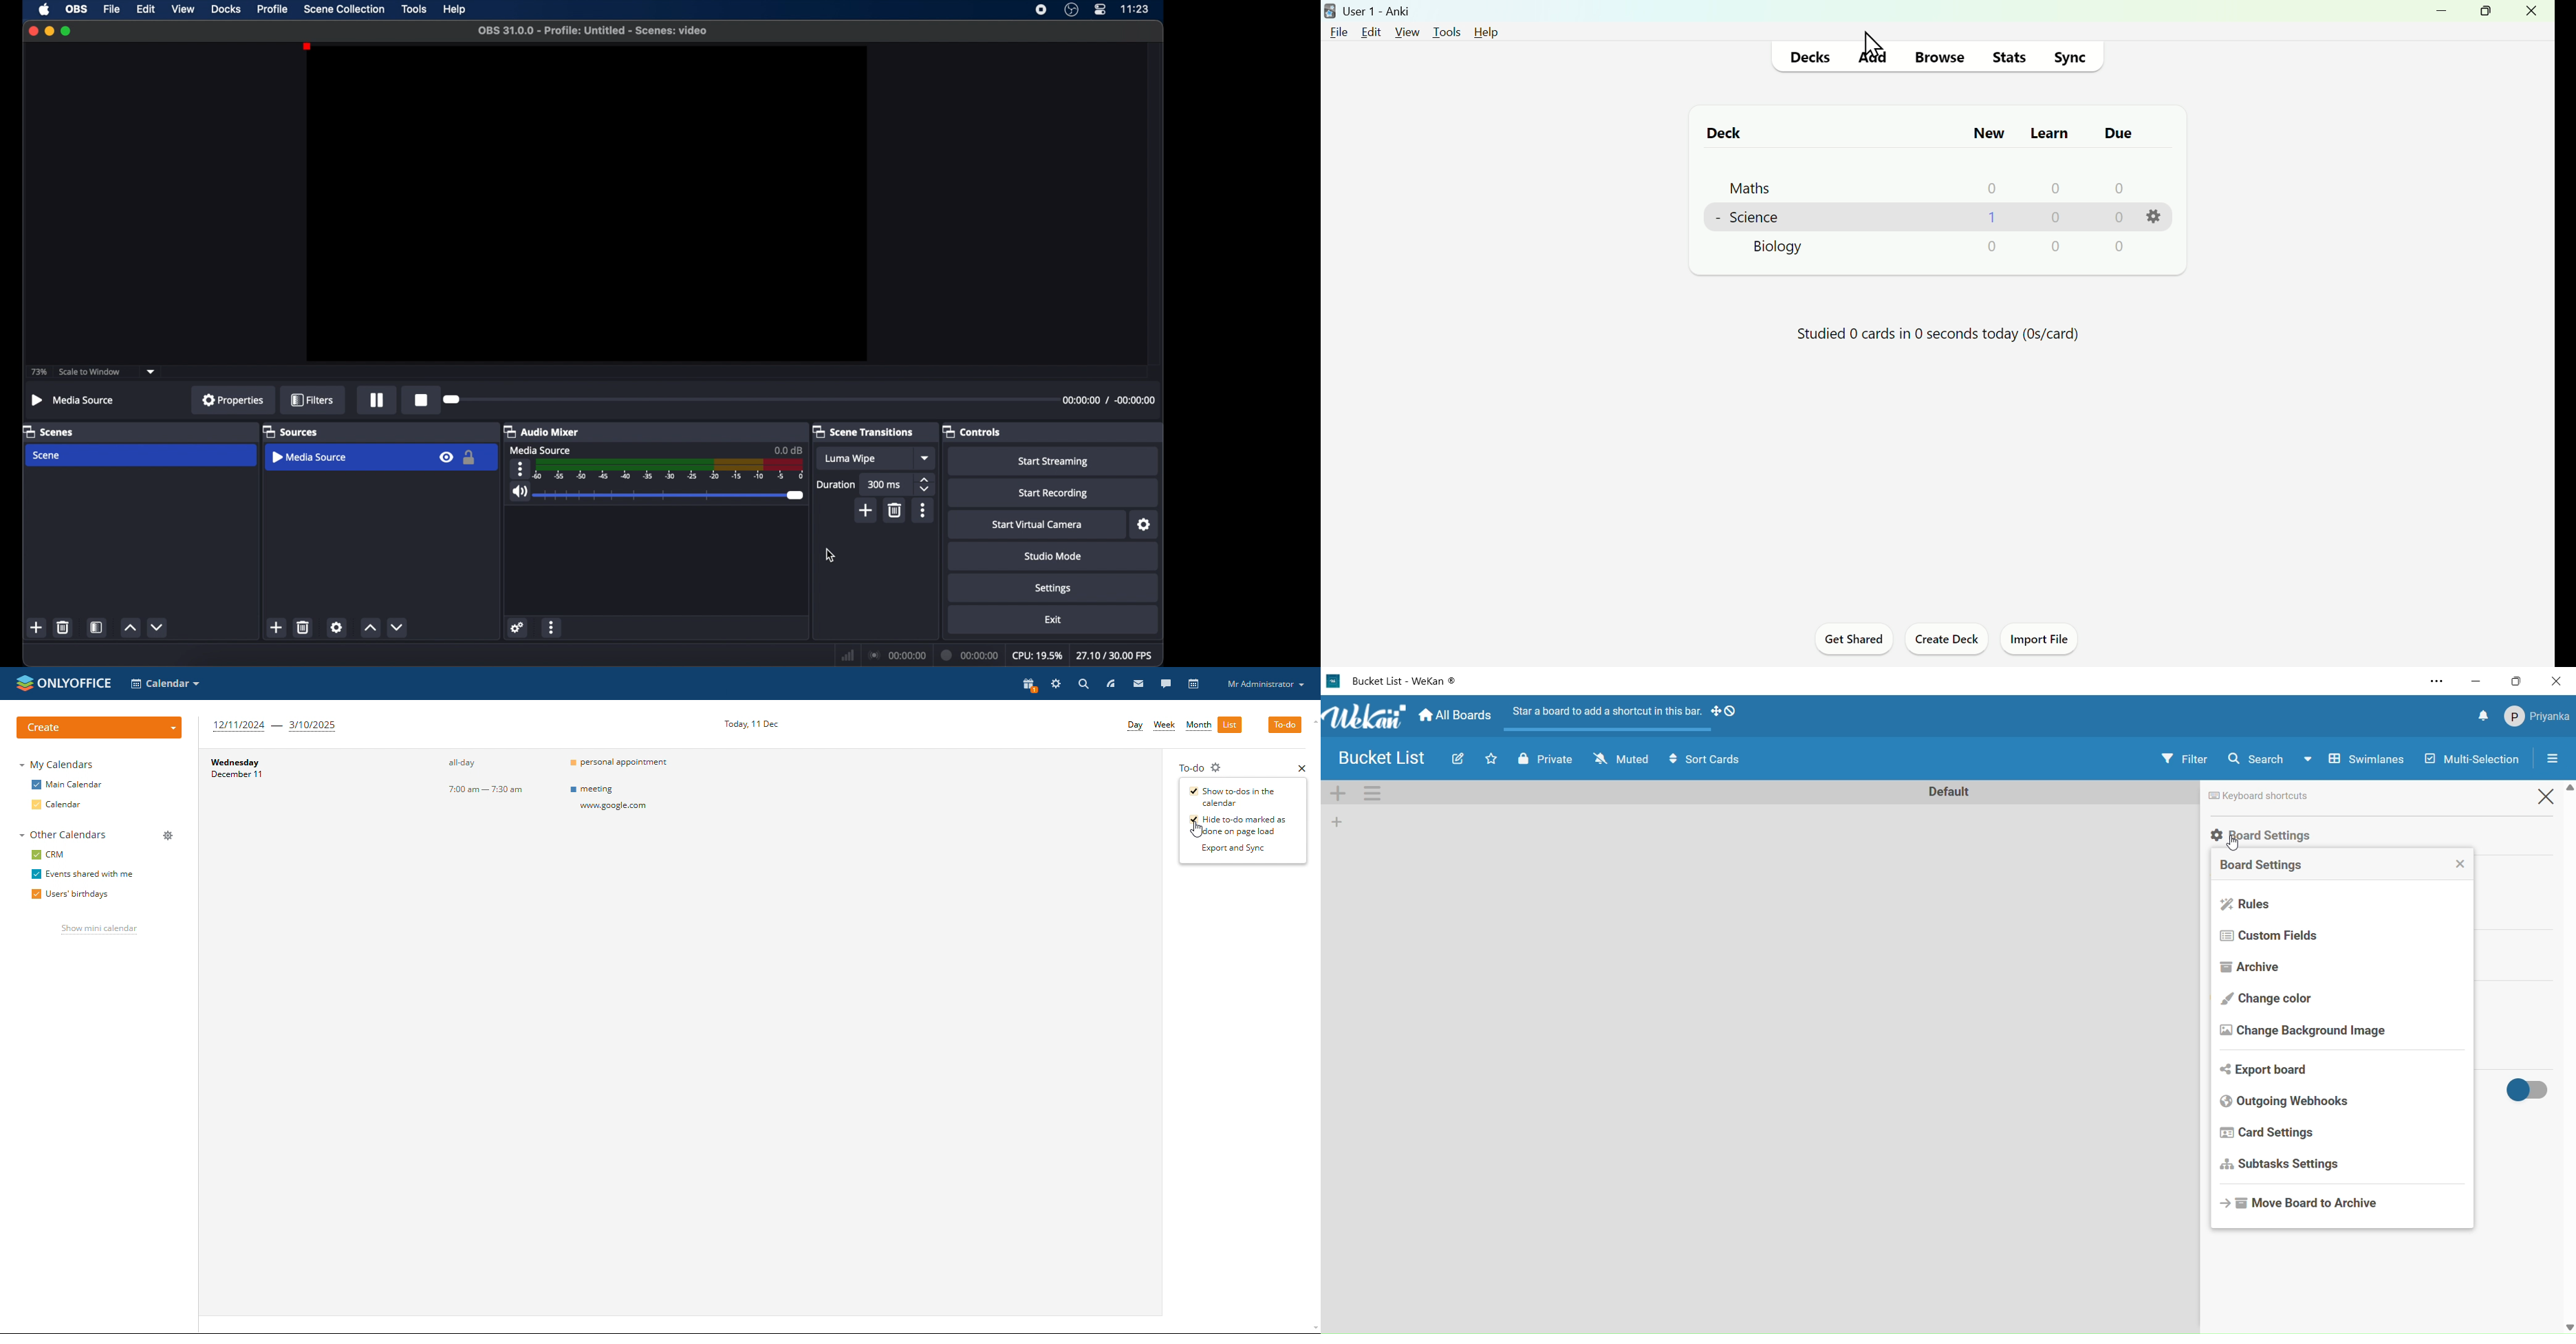  Describe the element at coordinates (867, 511) in the screenshot. I see `add` at that location.